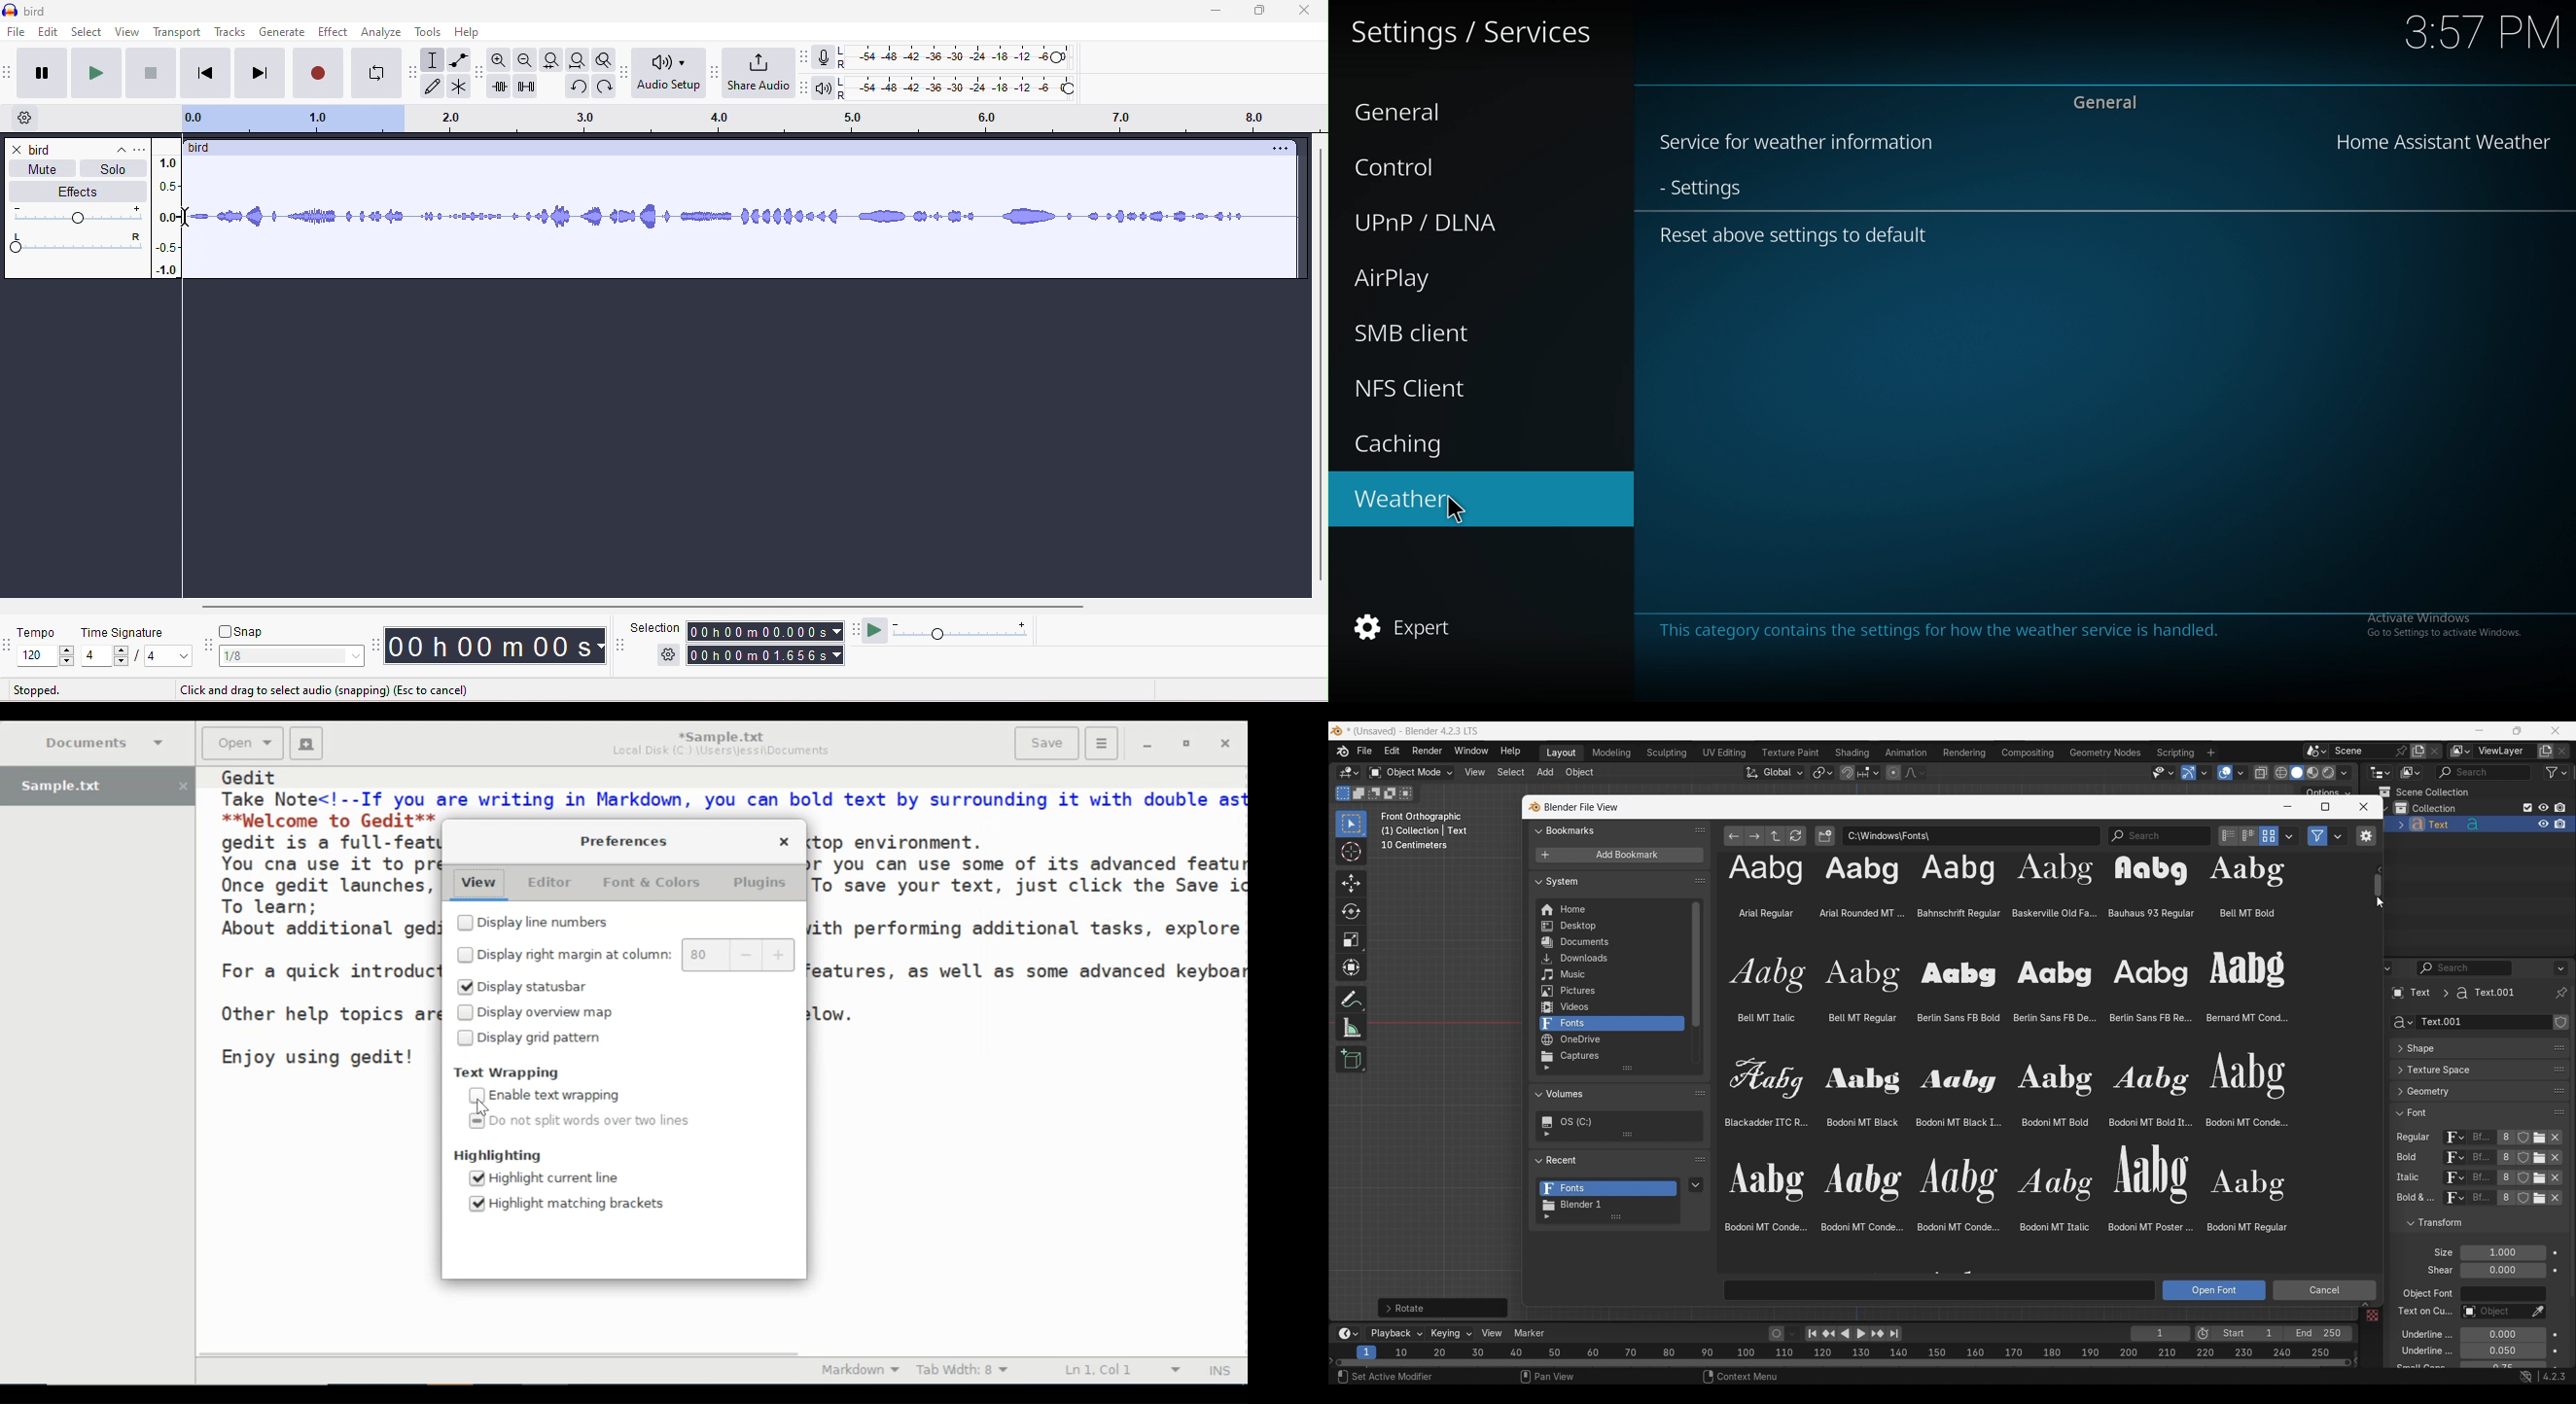  I want to click on zoom out, so click(525, 60).